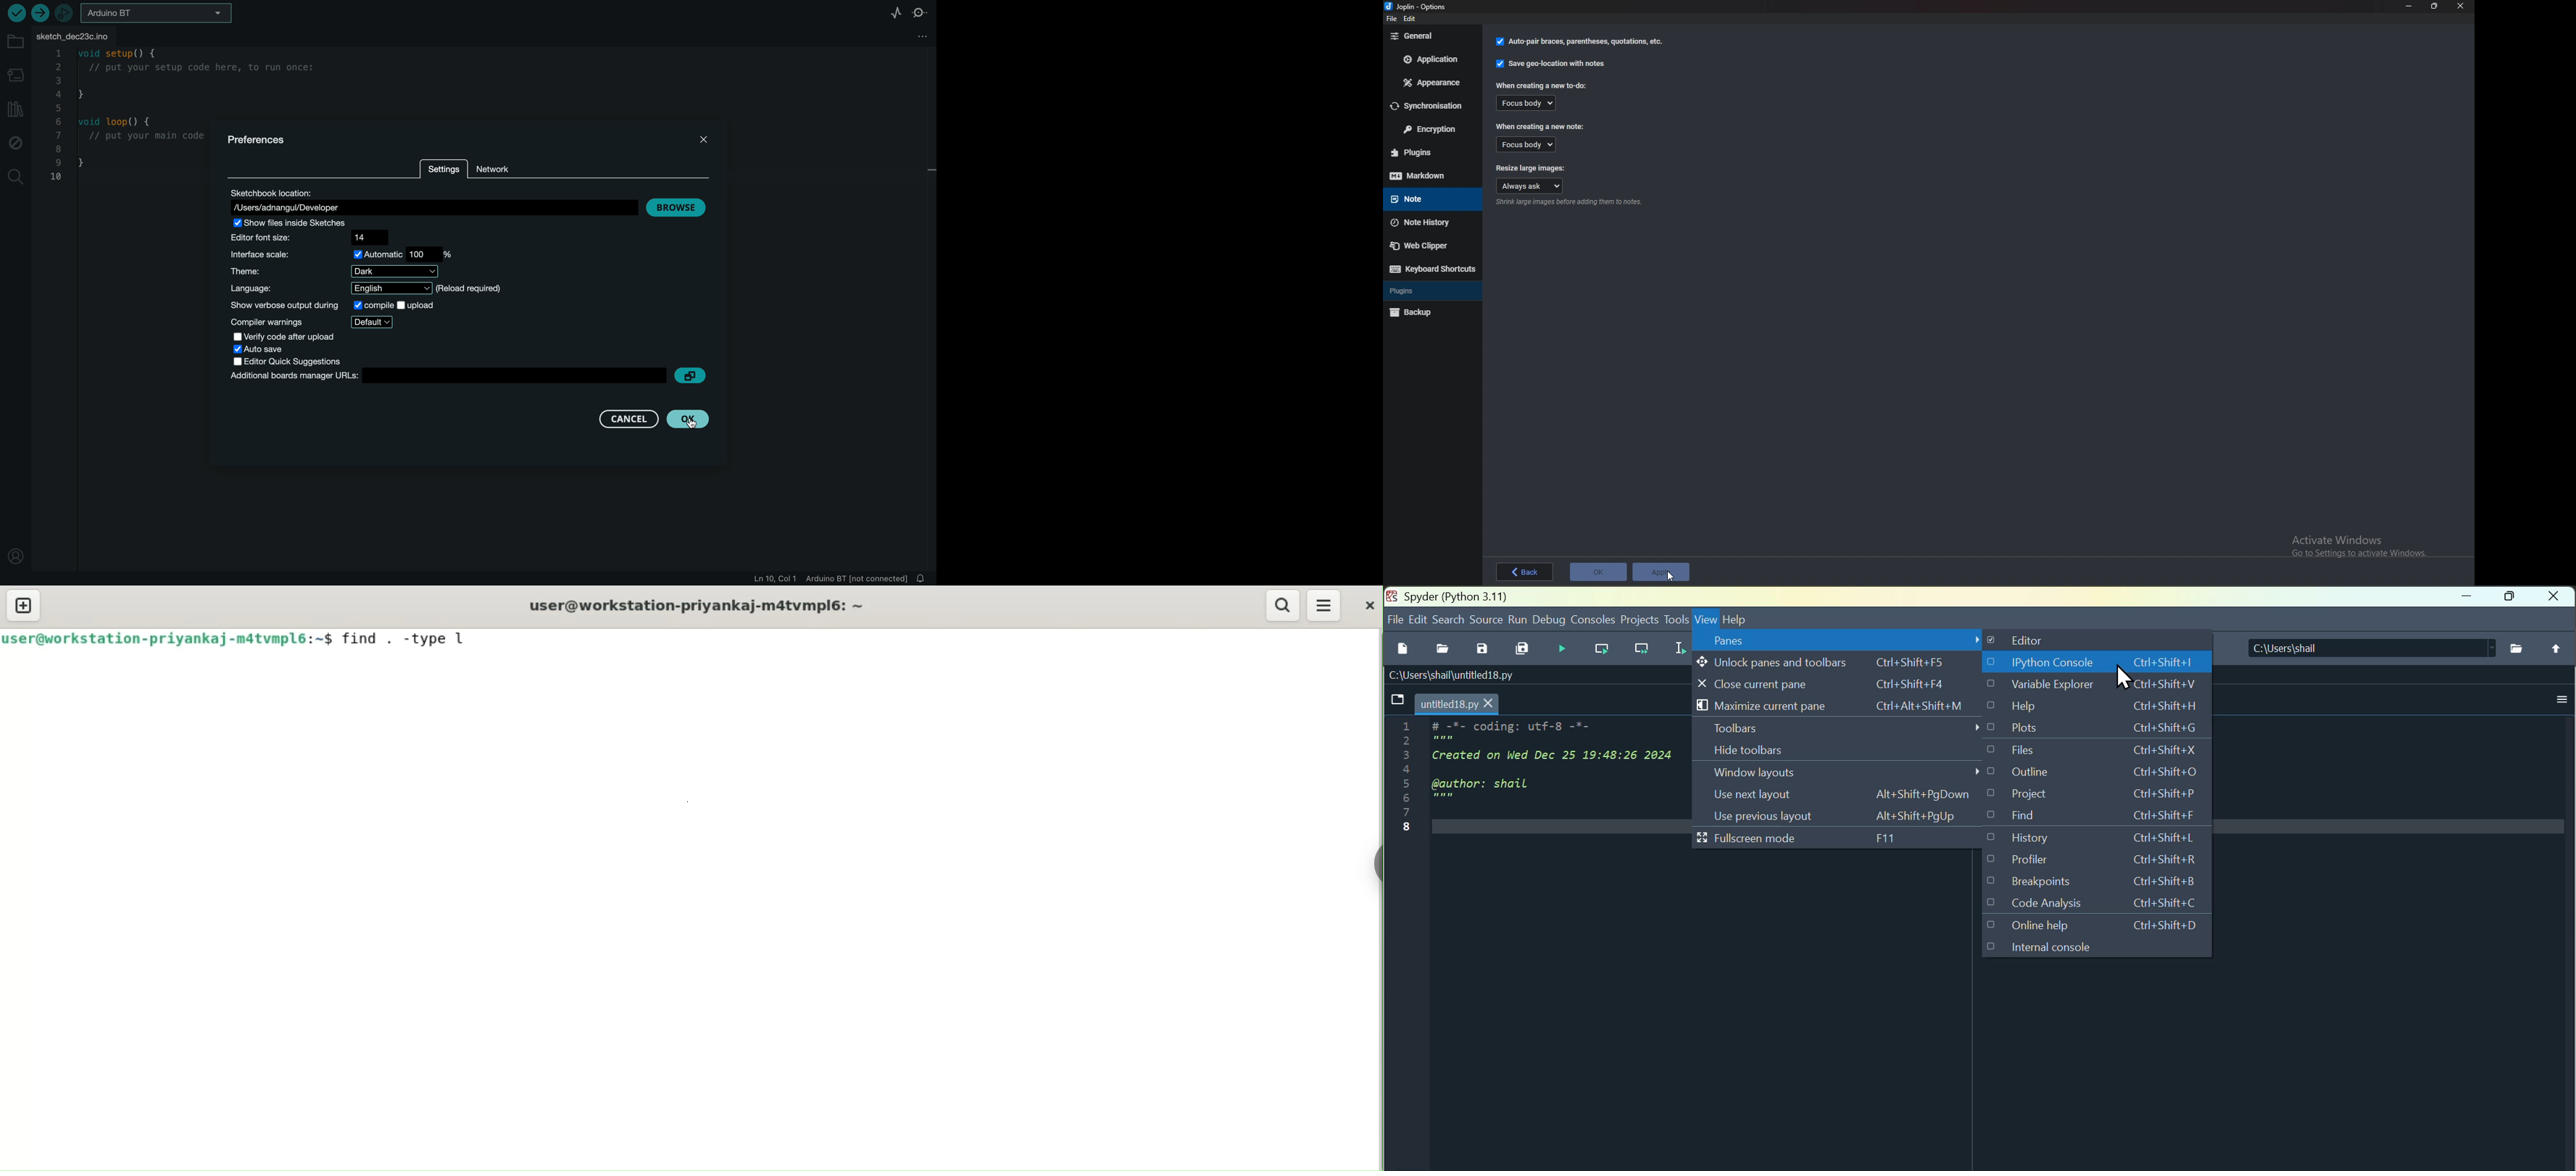 The height and width of the screenshot is (1176, 2576). I want to click on note, so click(1426, 198).